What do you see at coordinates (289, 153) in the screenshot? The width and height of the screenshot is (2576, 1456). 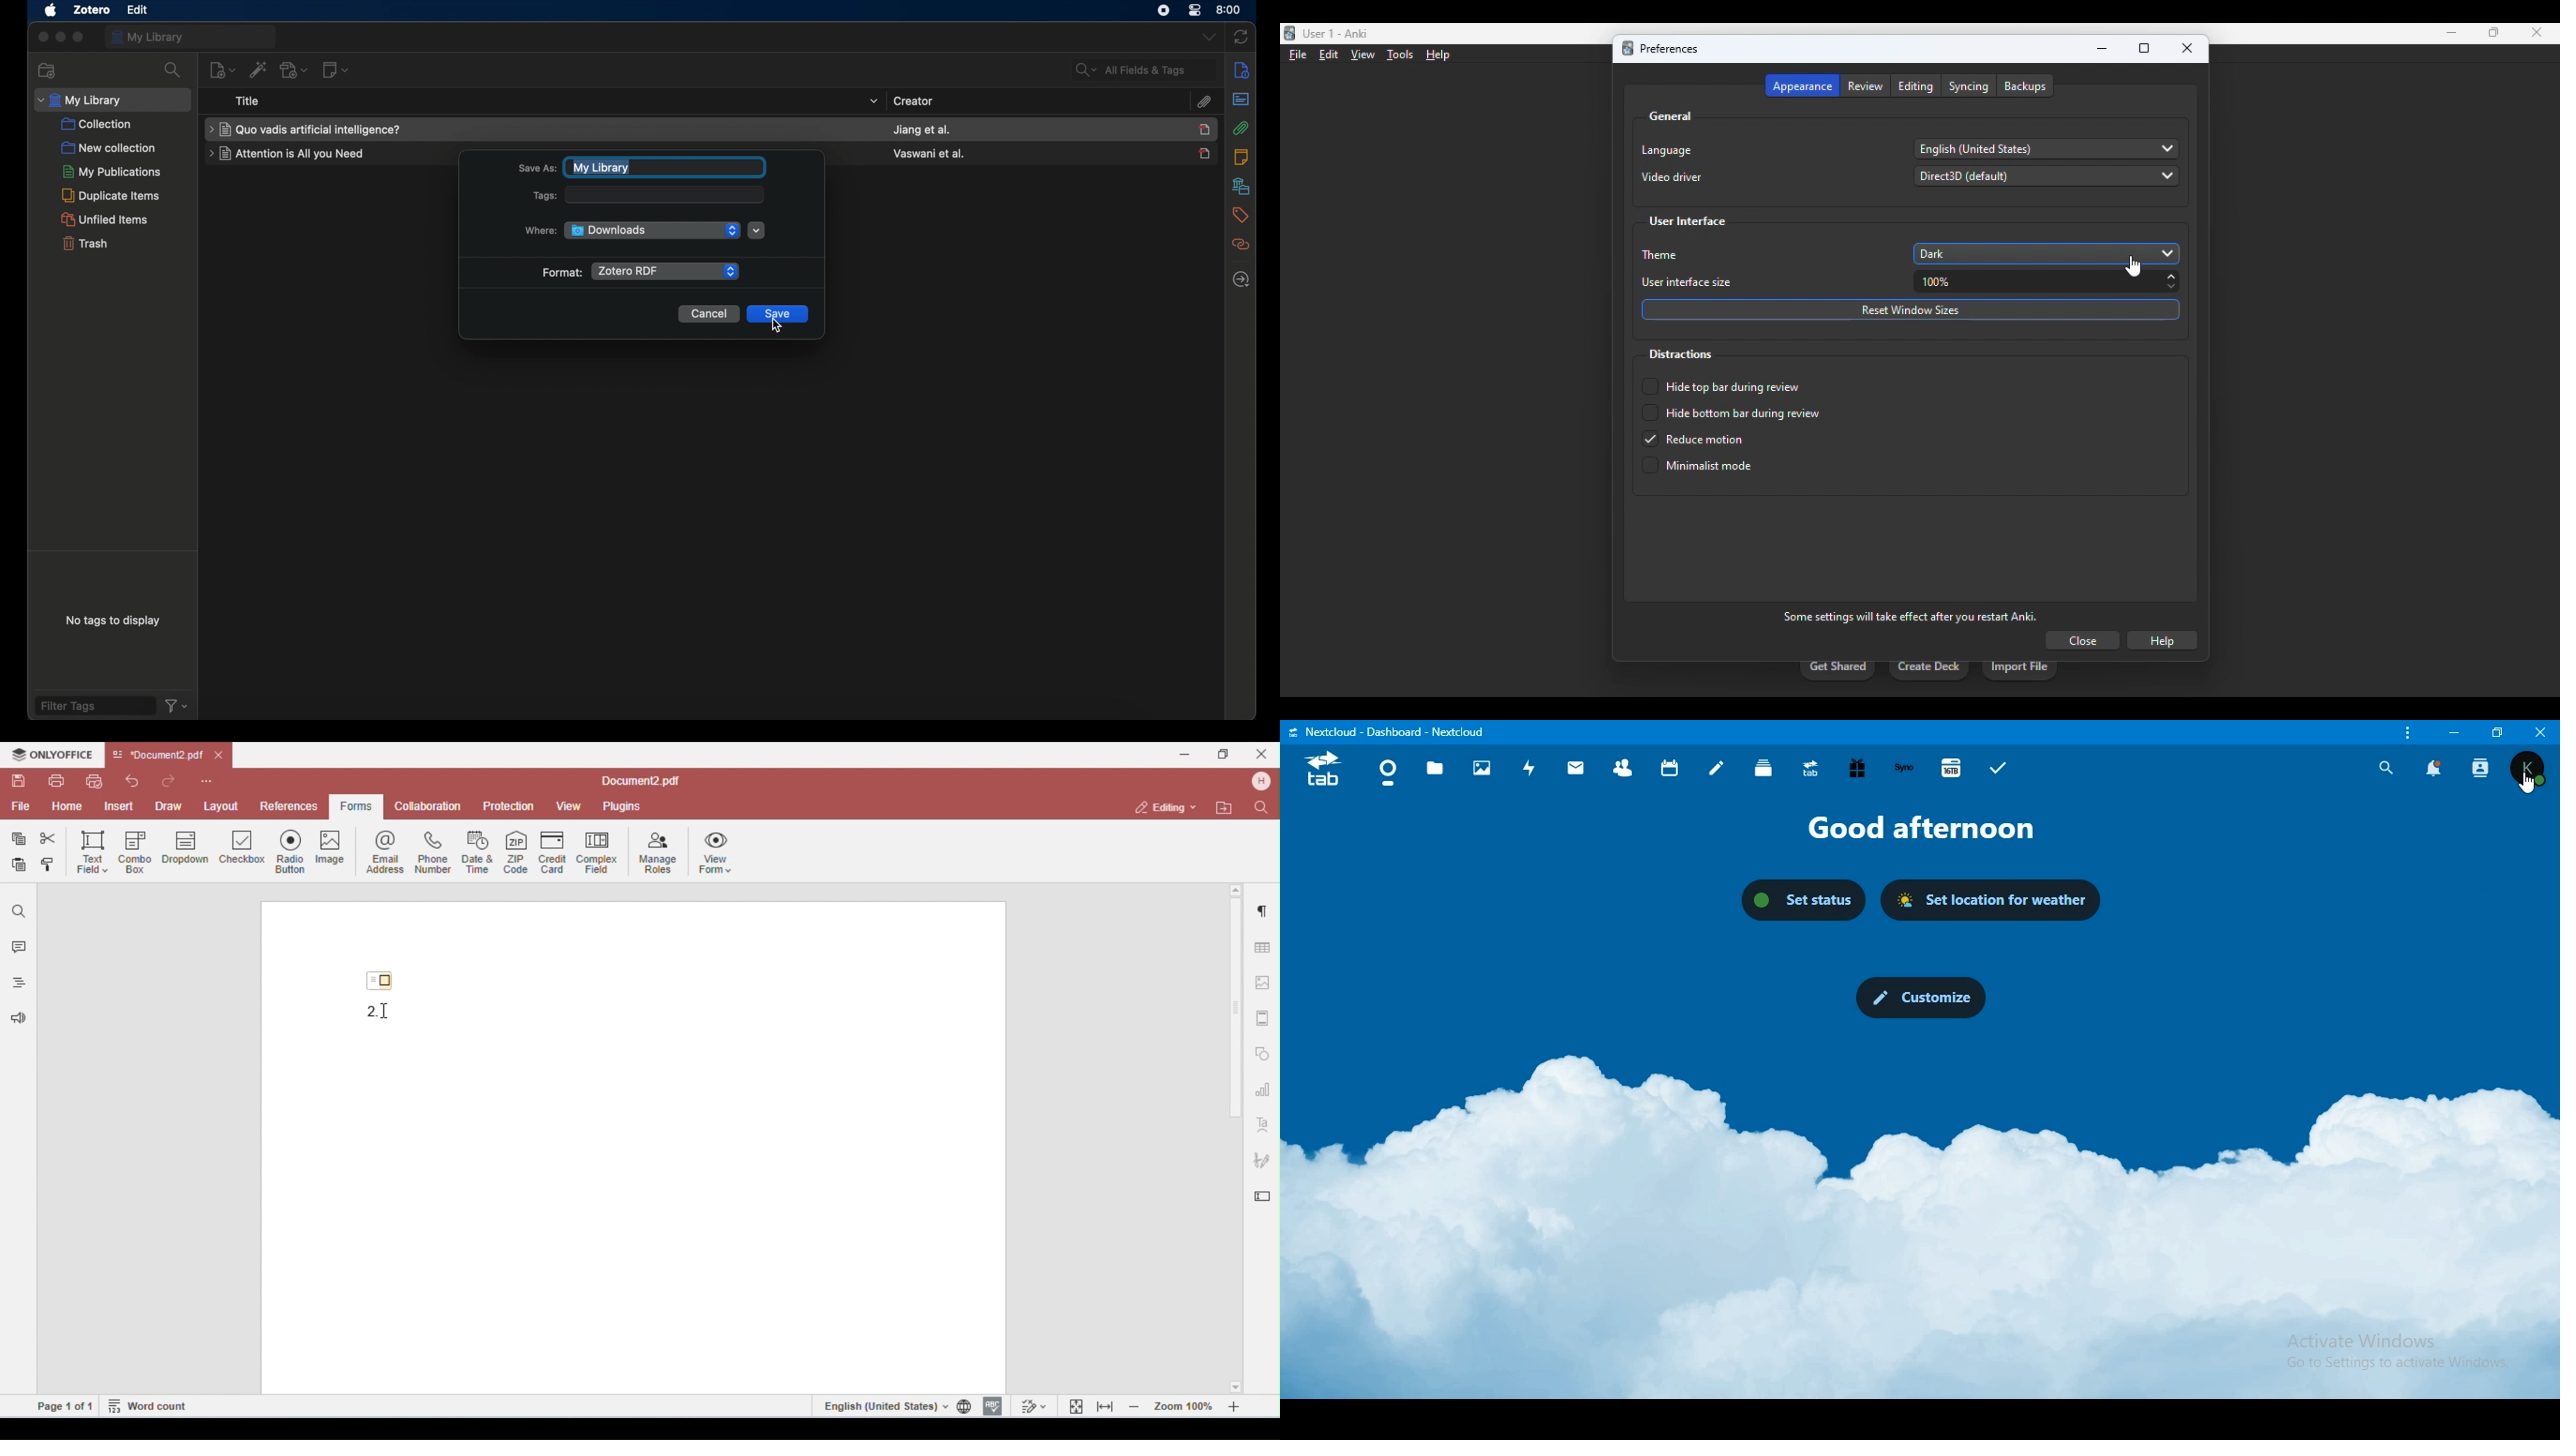 I see `item title` at bounding box center [289, 153].